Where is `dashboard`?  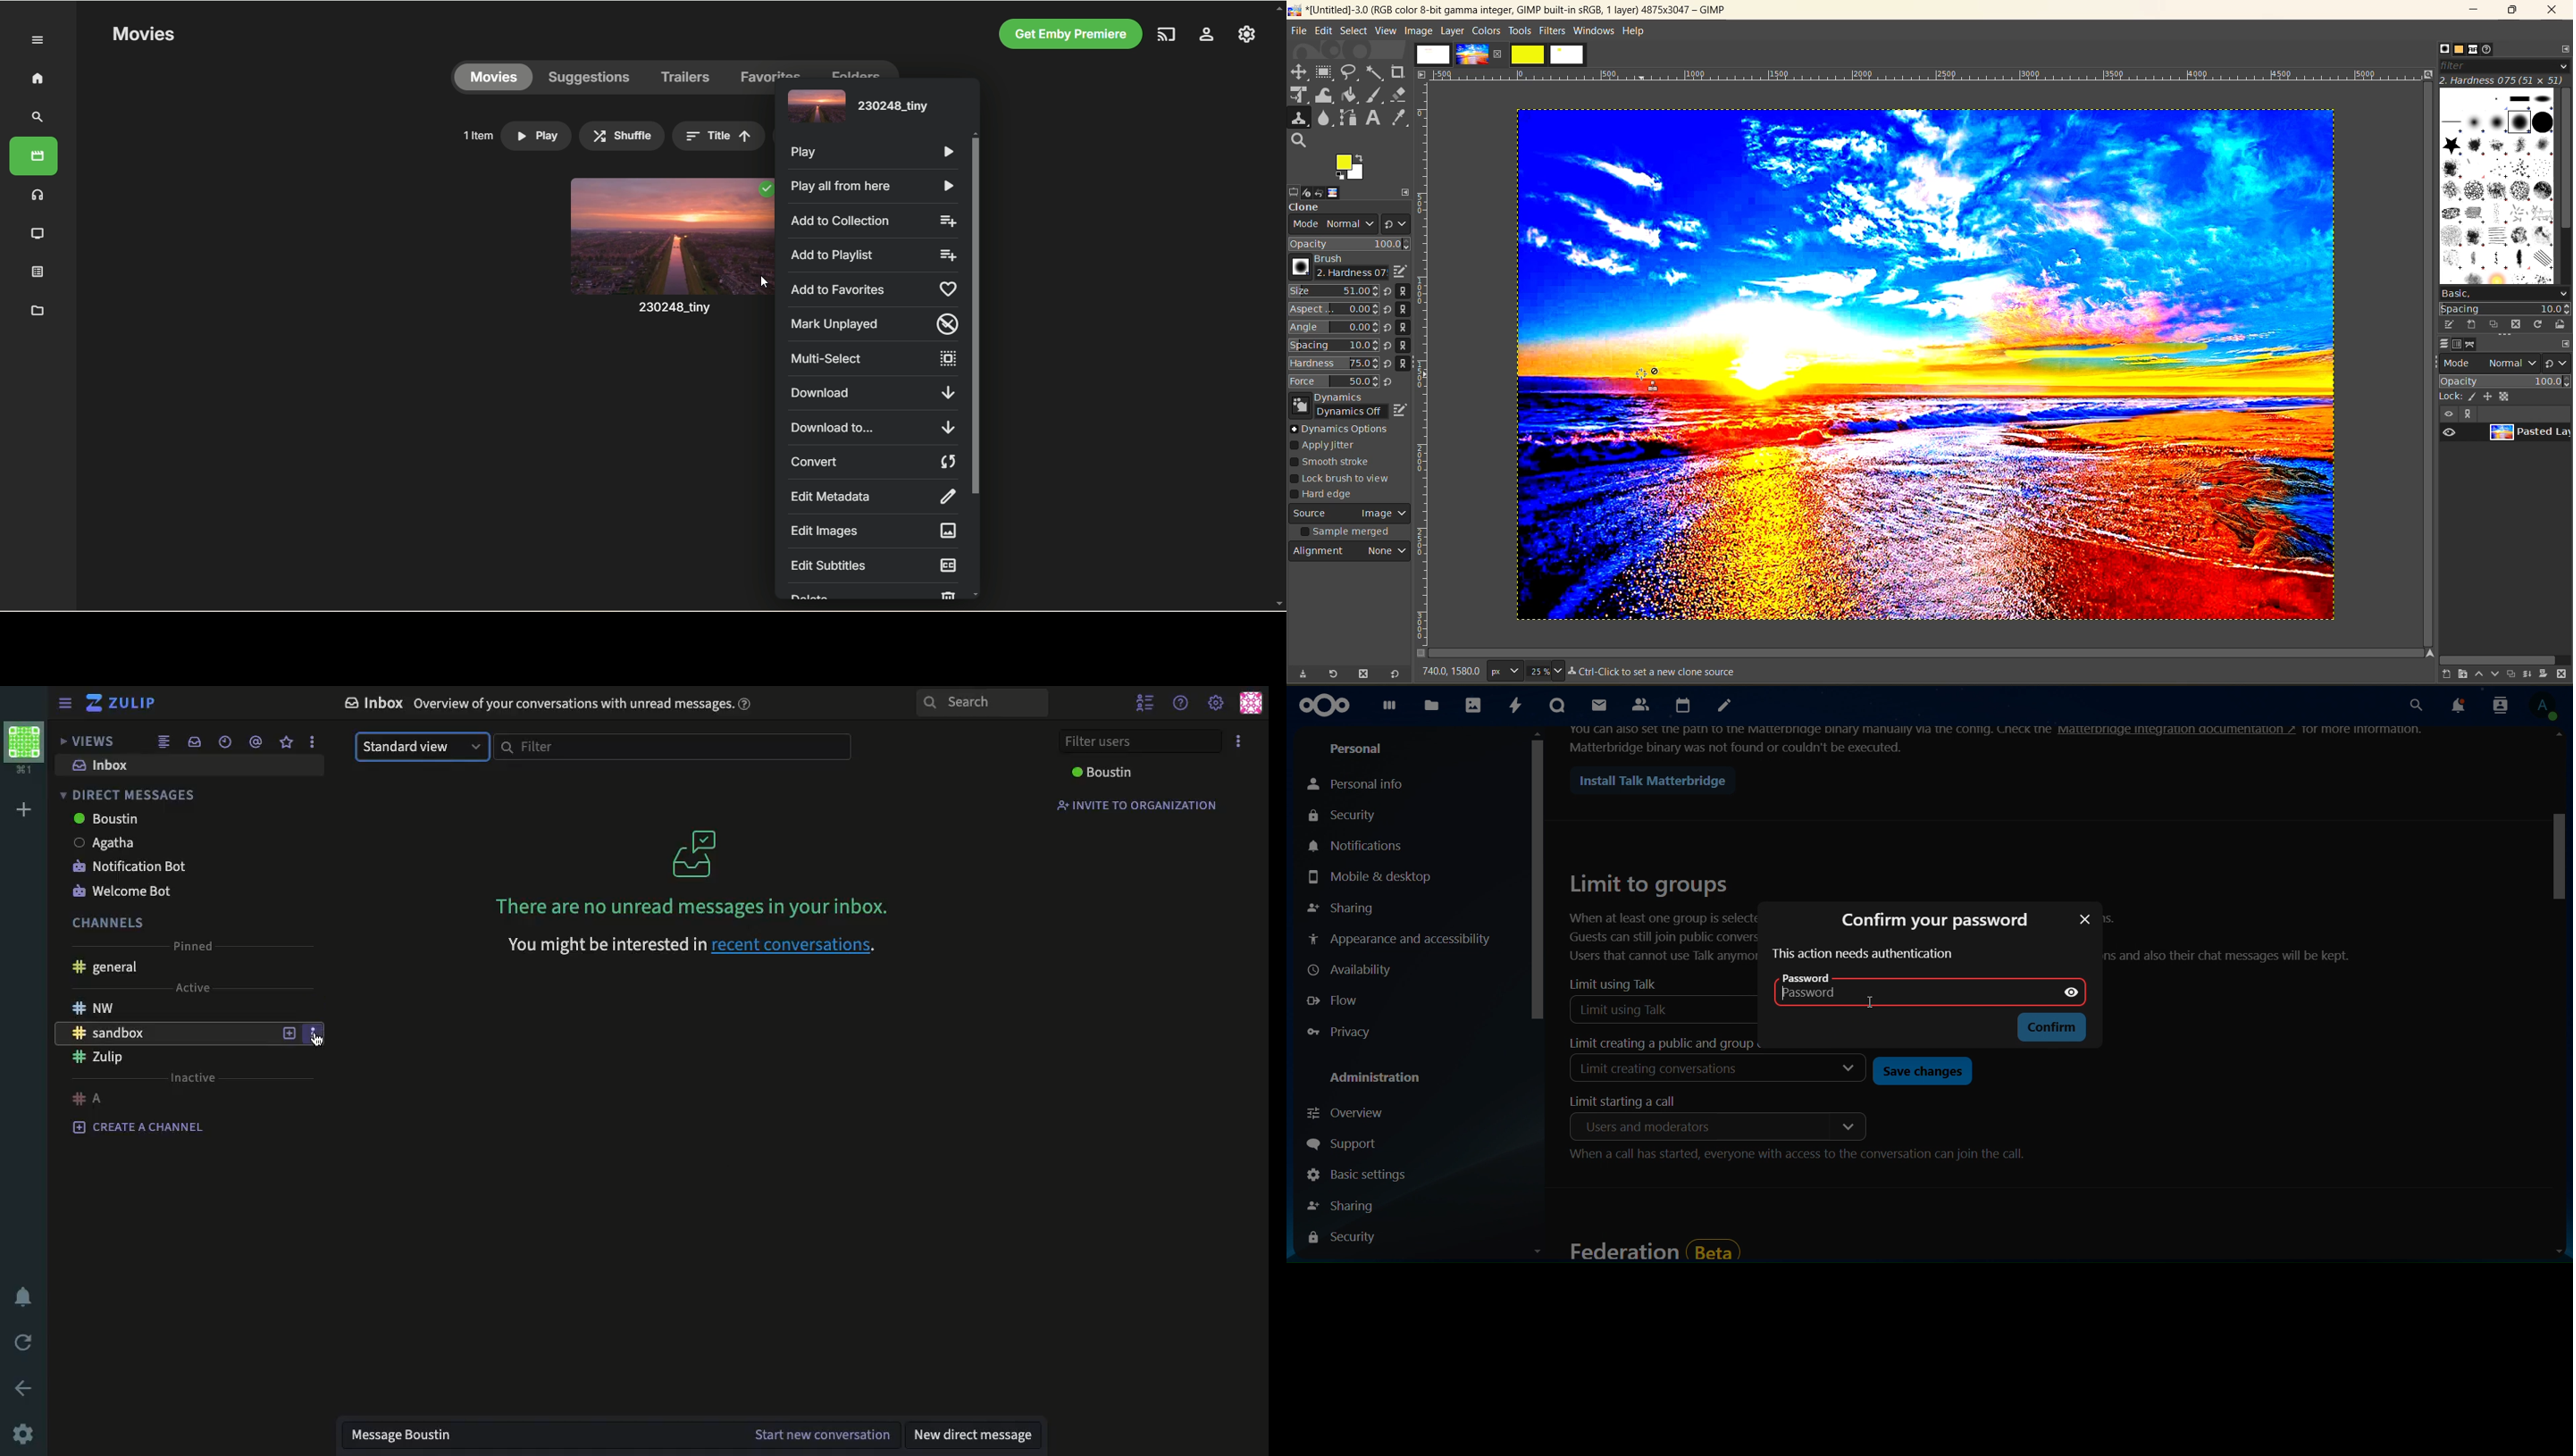
dashboard is located at coordinates (1392, 709).